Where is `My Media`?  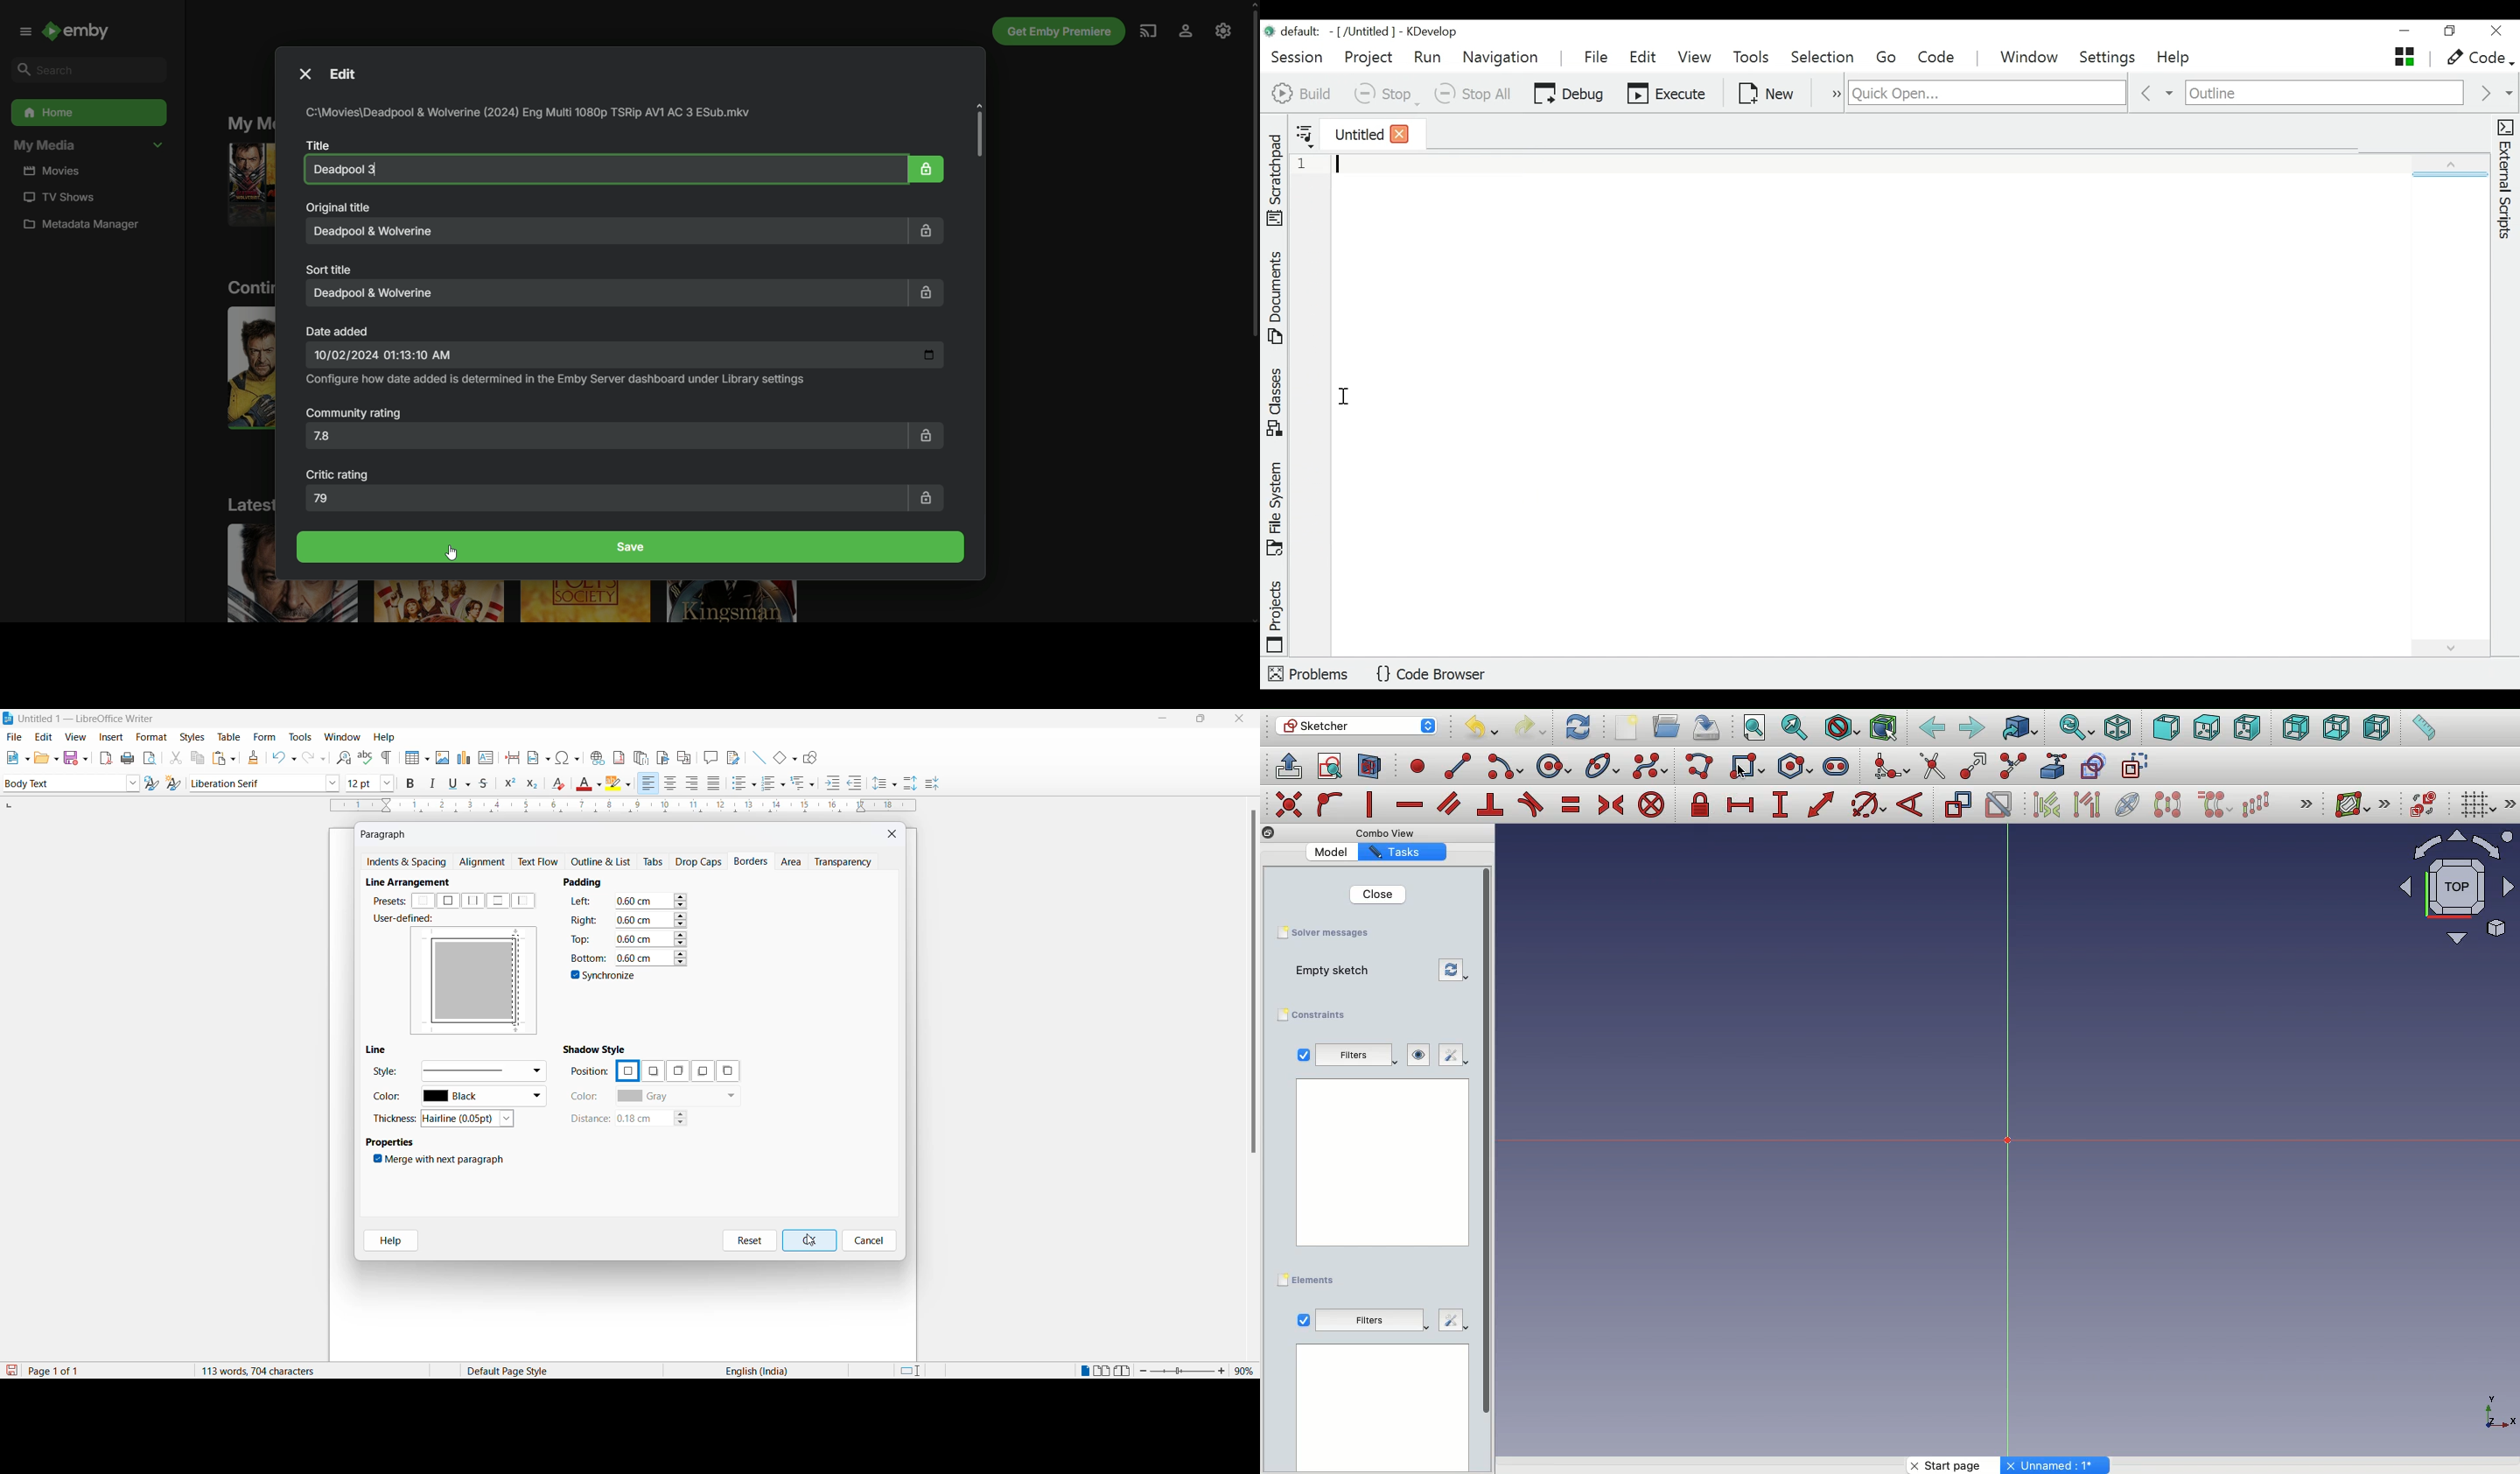 My Media is located at coordinates (89, 146).